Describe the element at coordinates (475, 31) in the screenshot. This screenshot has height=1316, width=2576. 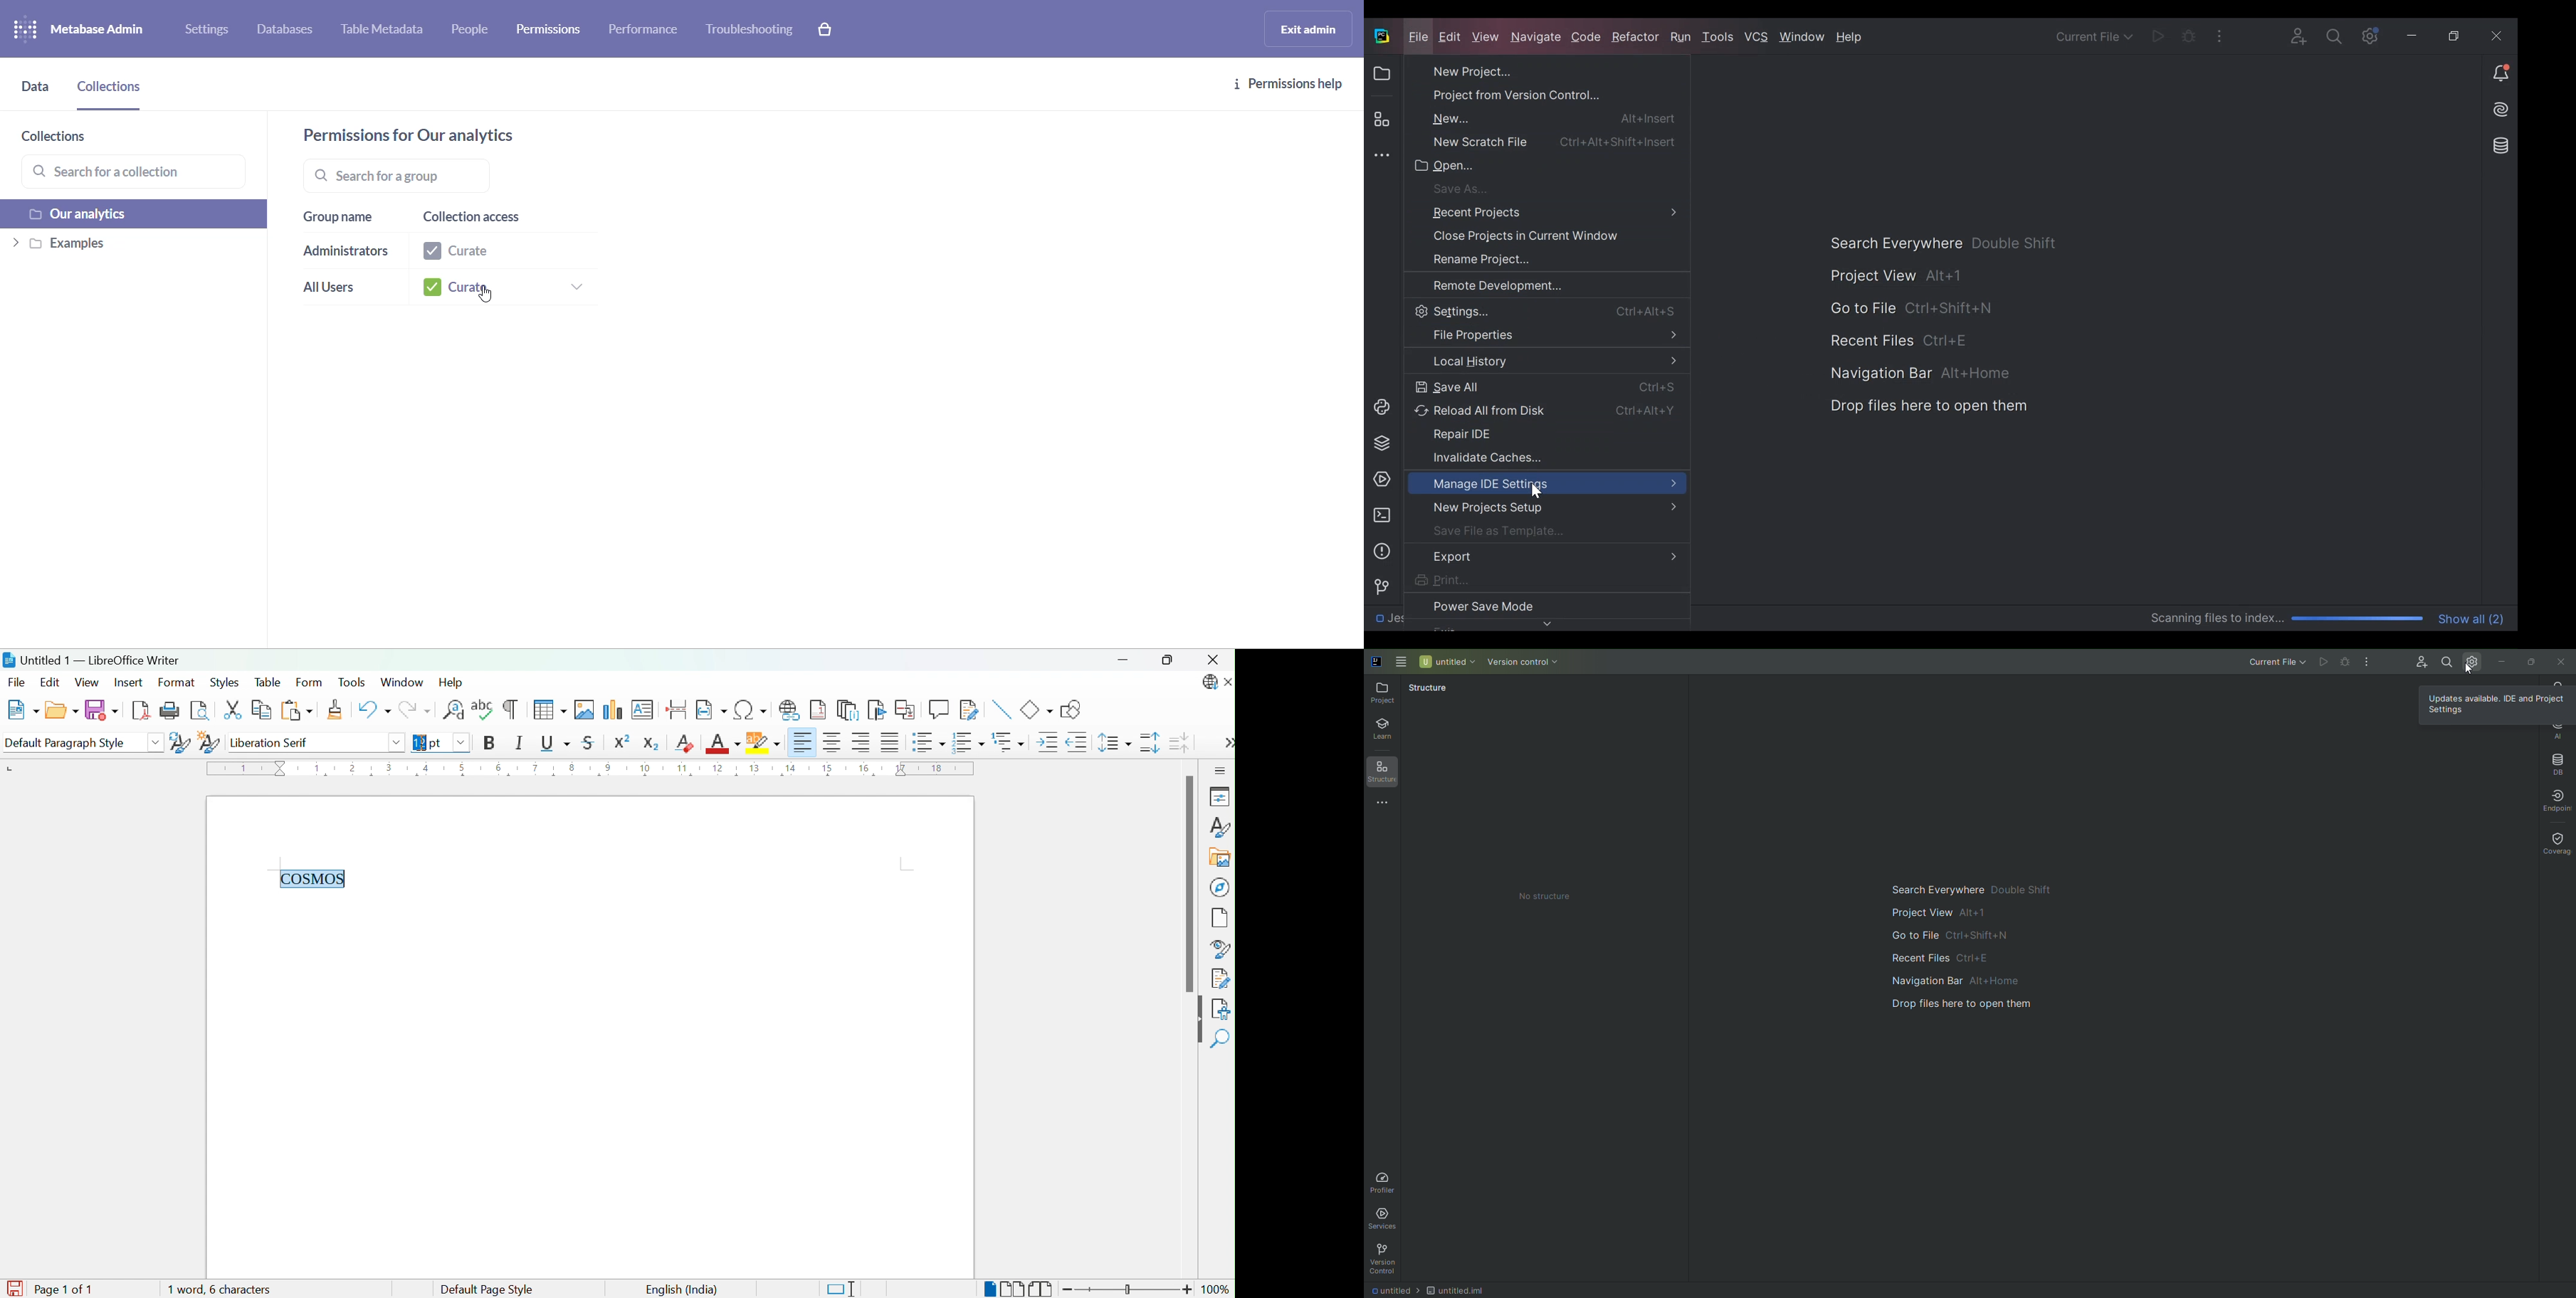
I see `people` at that location.